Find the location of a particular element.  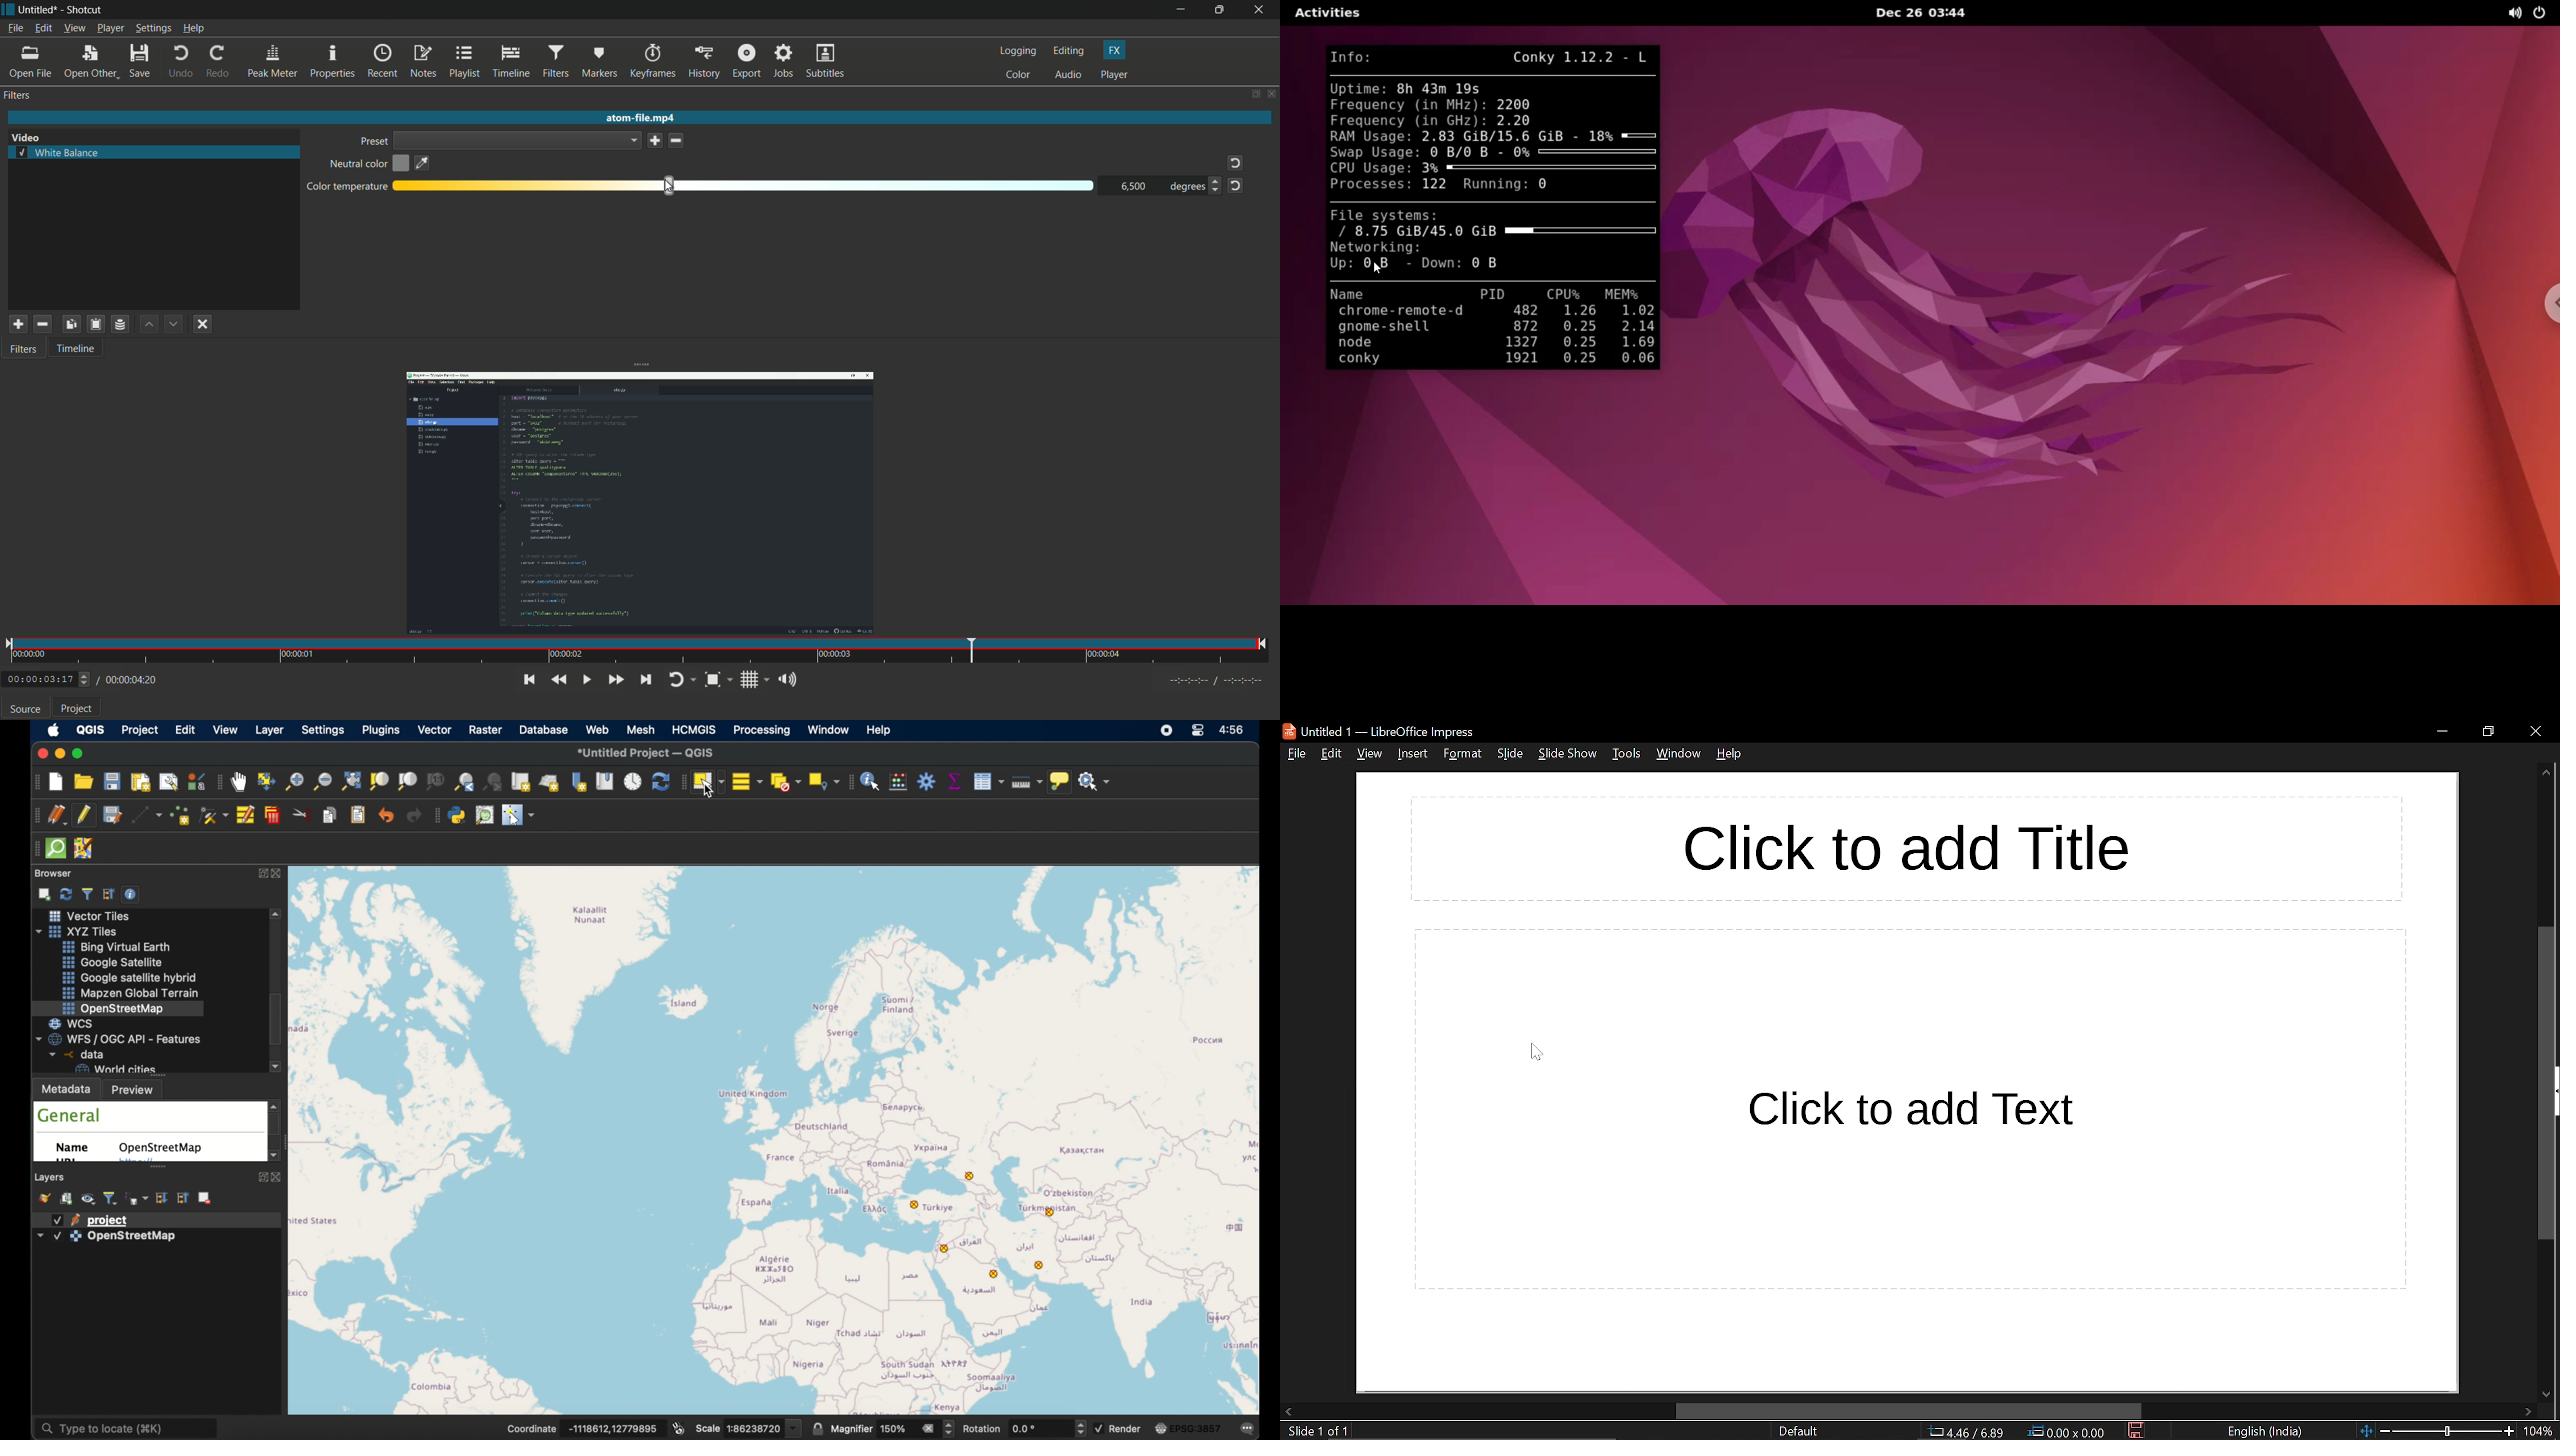

toggle zoom is located at coordinates (719, 680).